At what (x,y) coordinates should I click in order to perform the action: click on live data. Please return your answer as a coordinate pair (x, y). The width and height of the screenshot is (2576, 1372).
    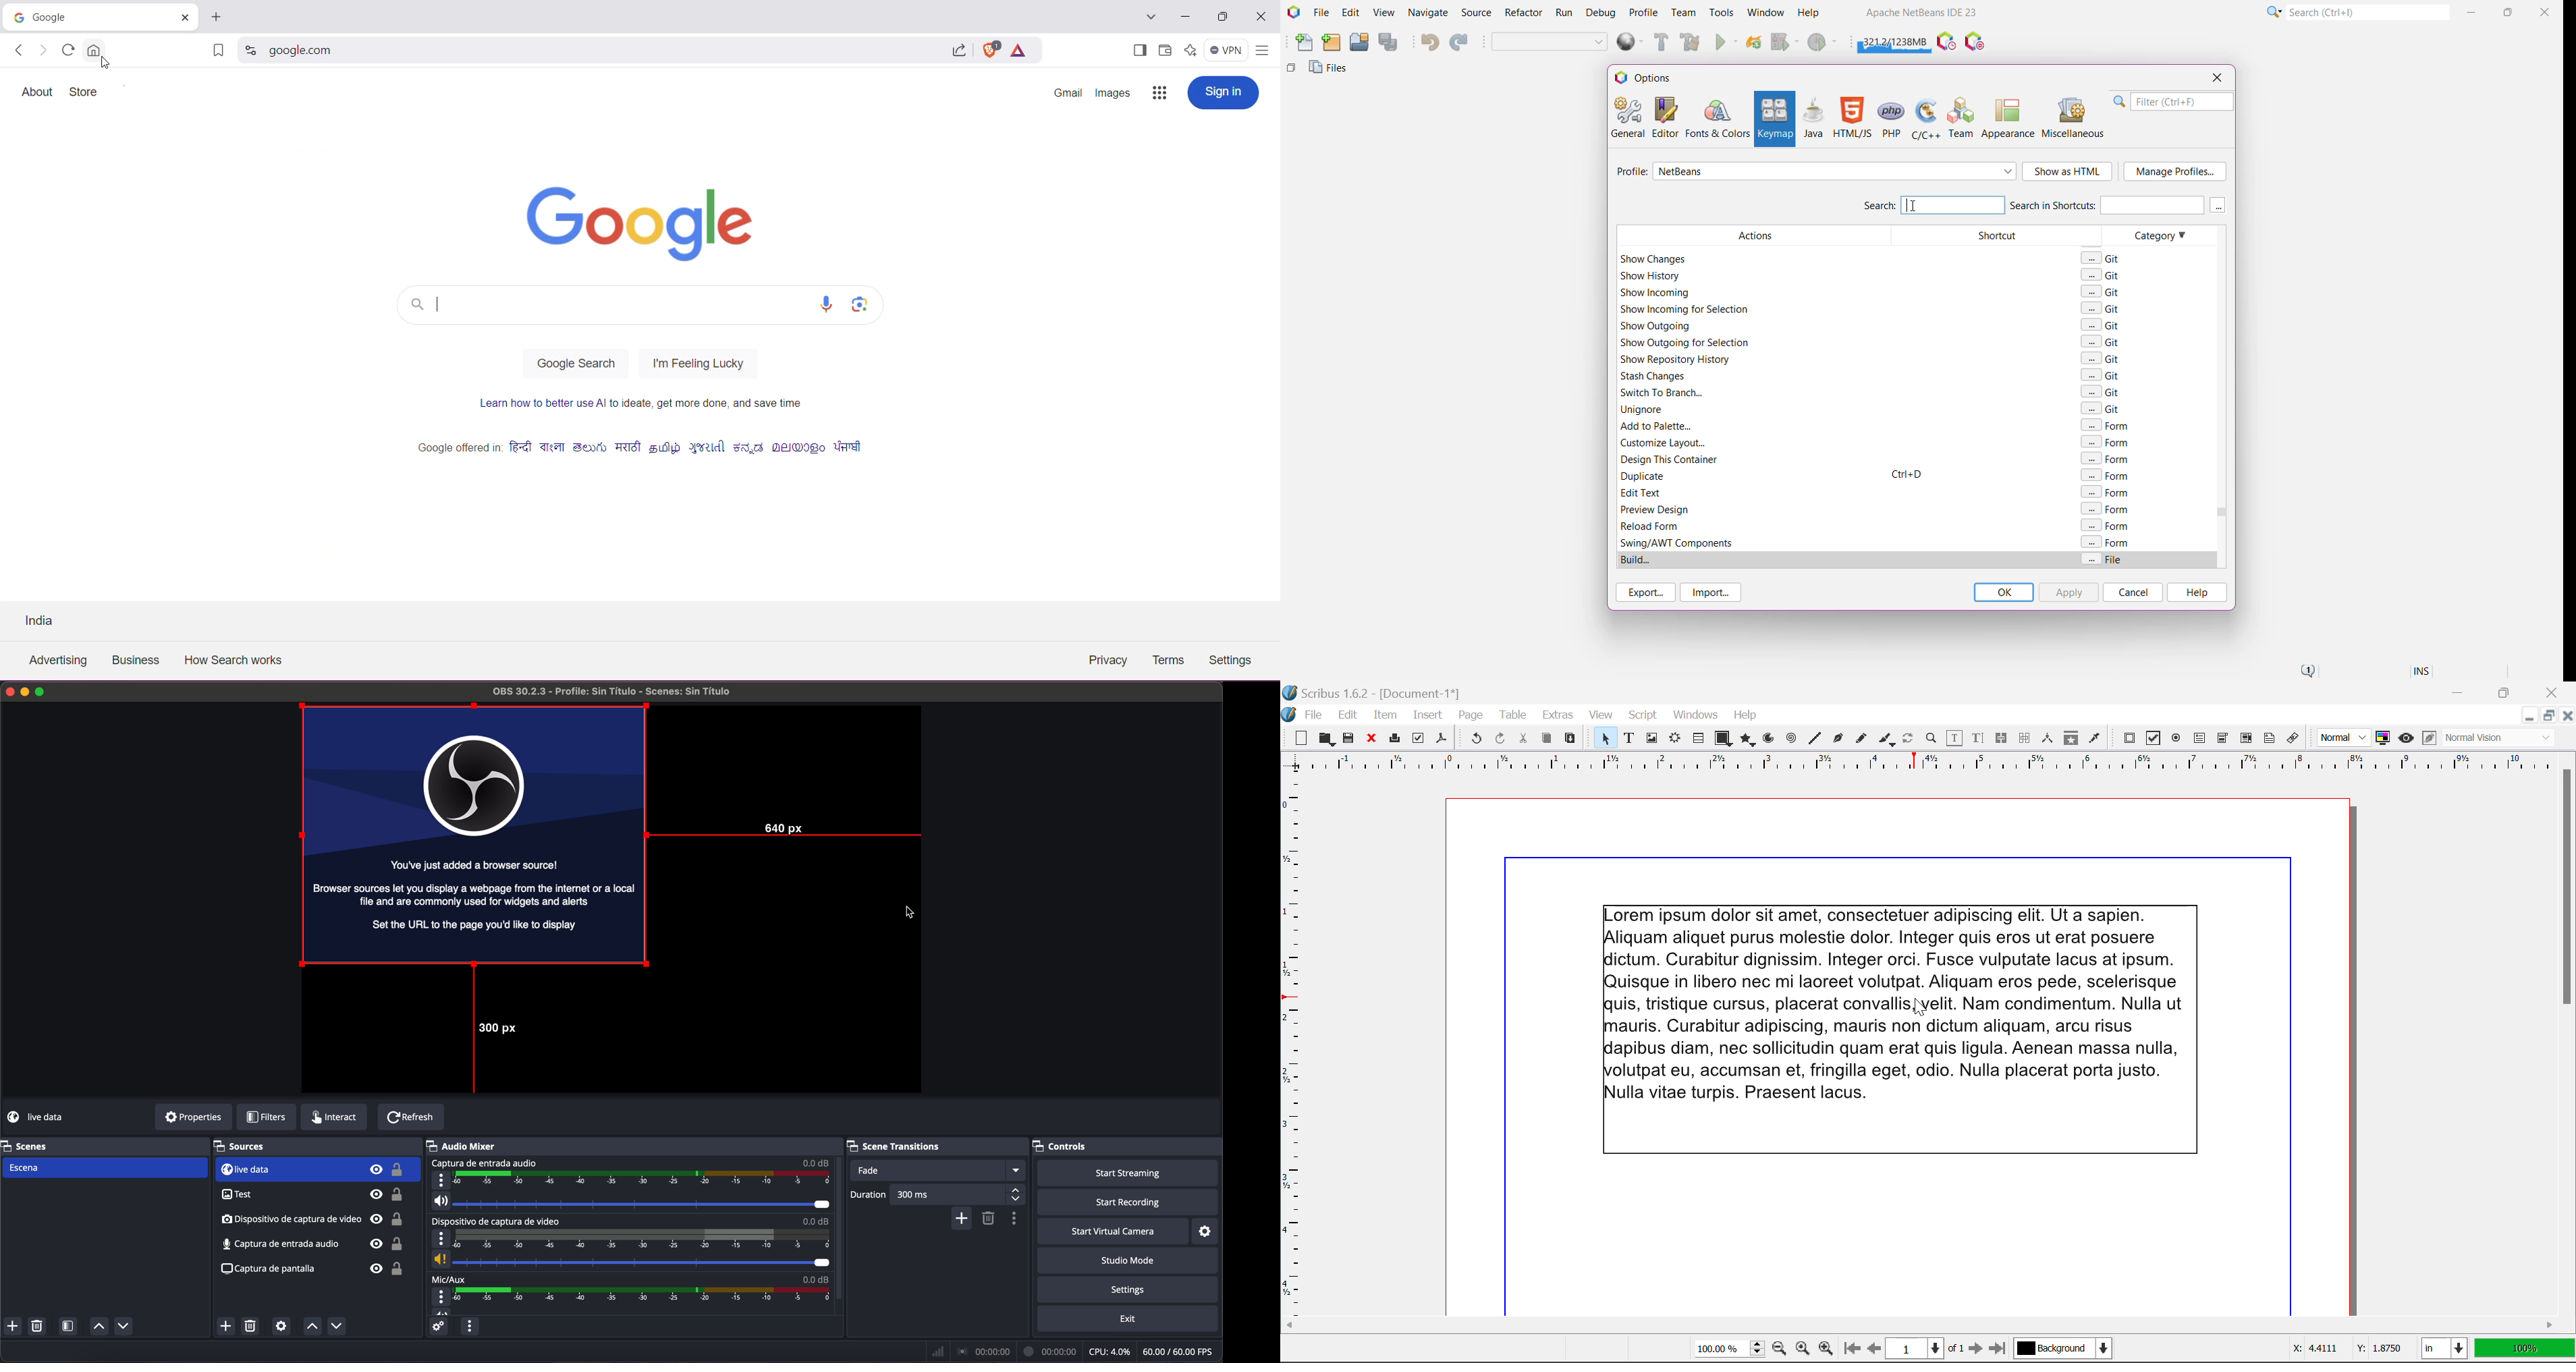
    Looking at the image, I should click on (320, 1169).